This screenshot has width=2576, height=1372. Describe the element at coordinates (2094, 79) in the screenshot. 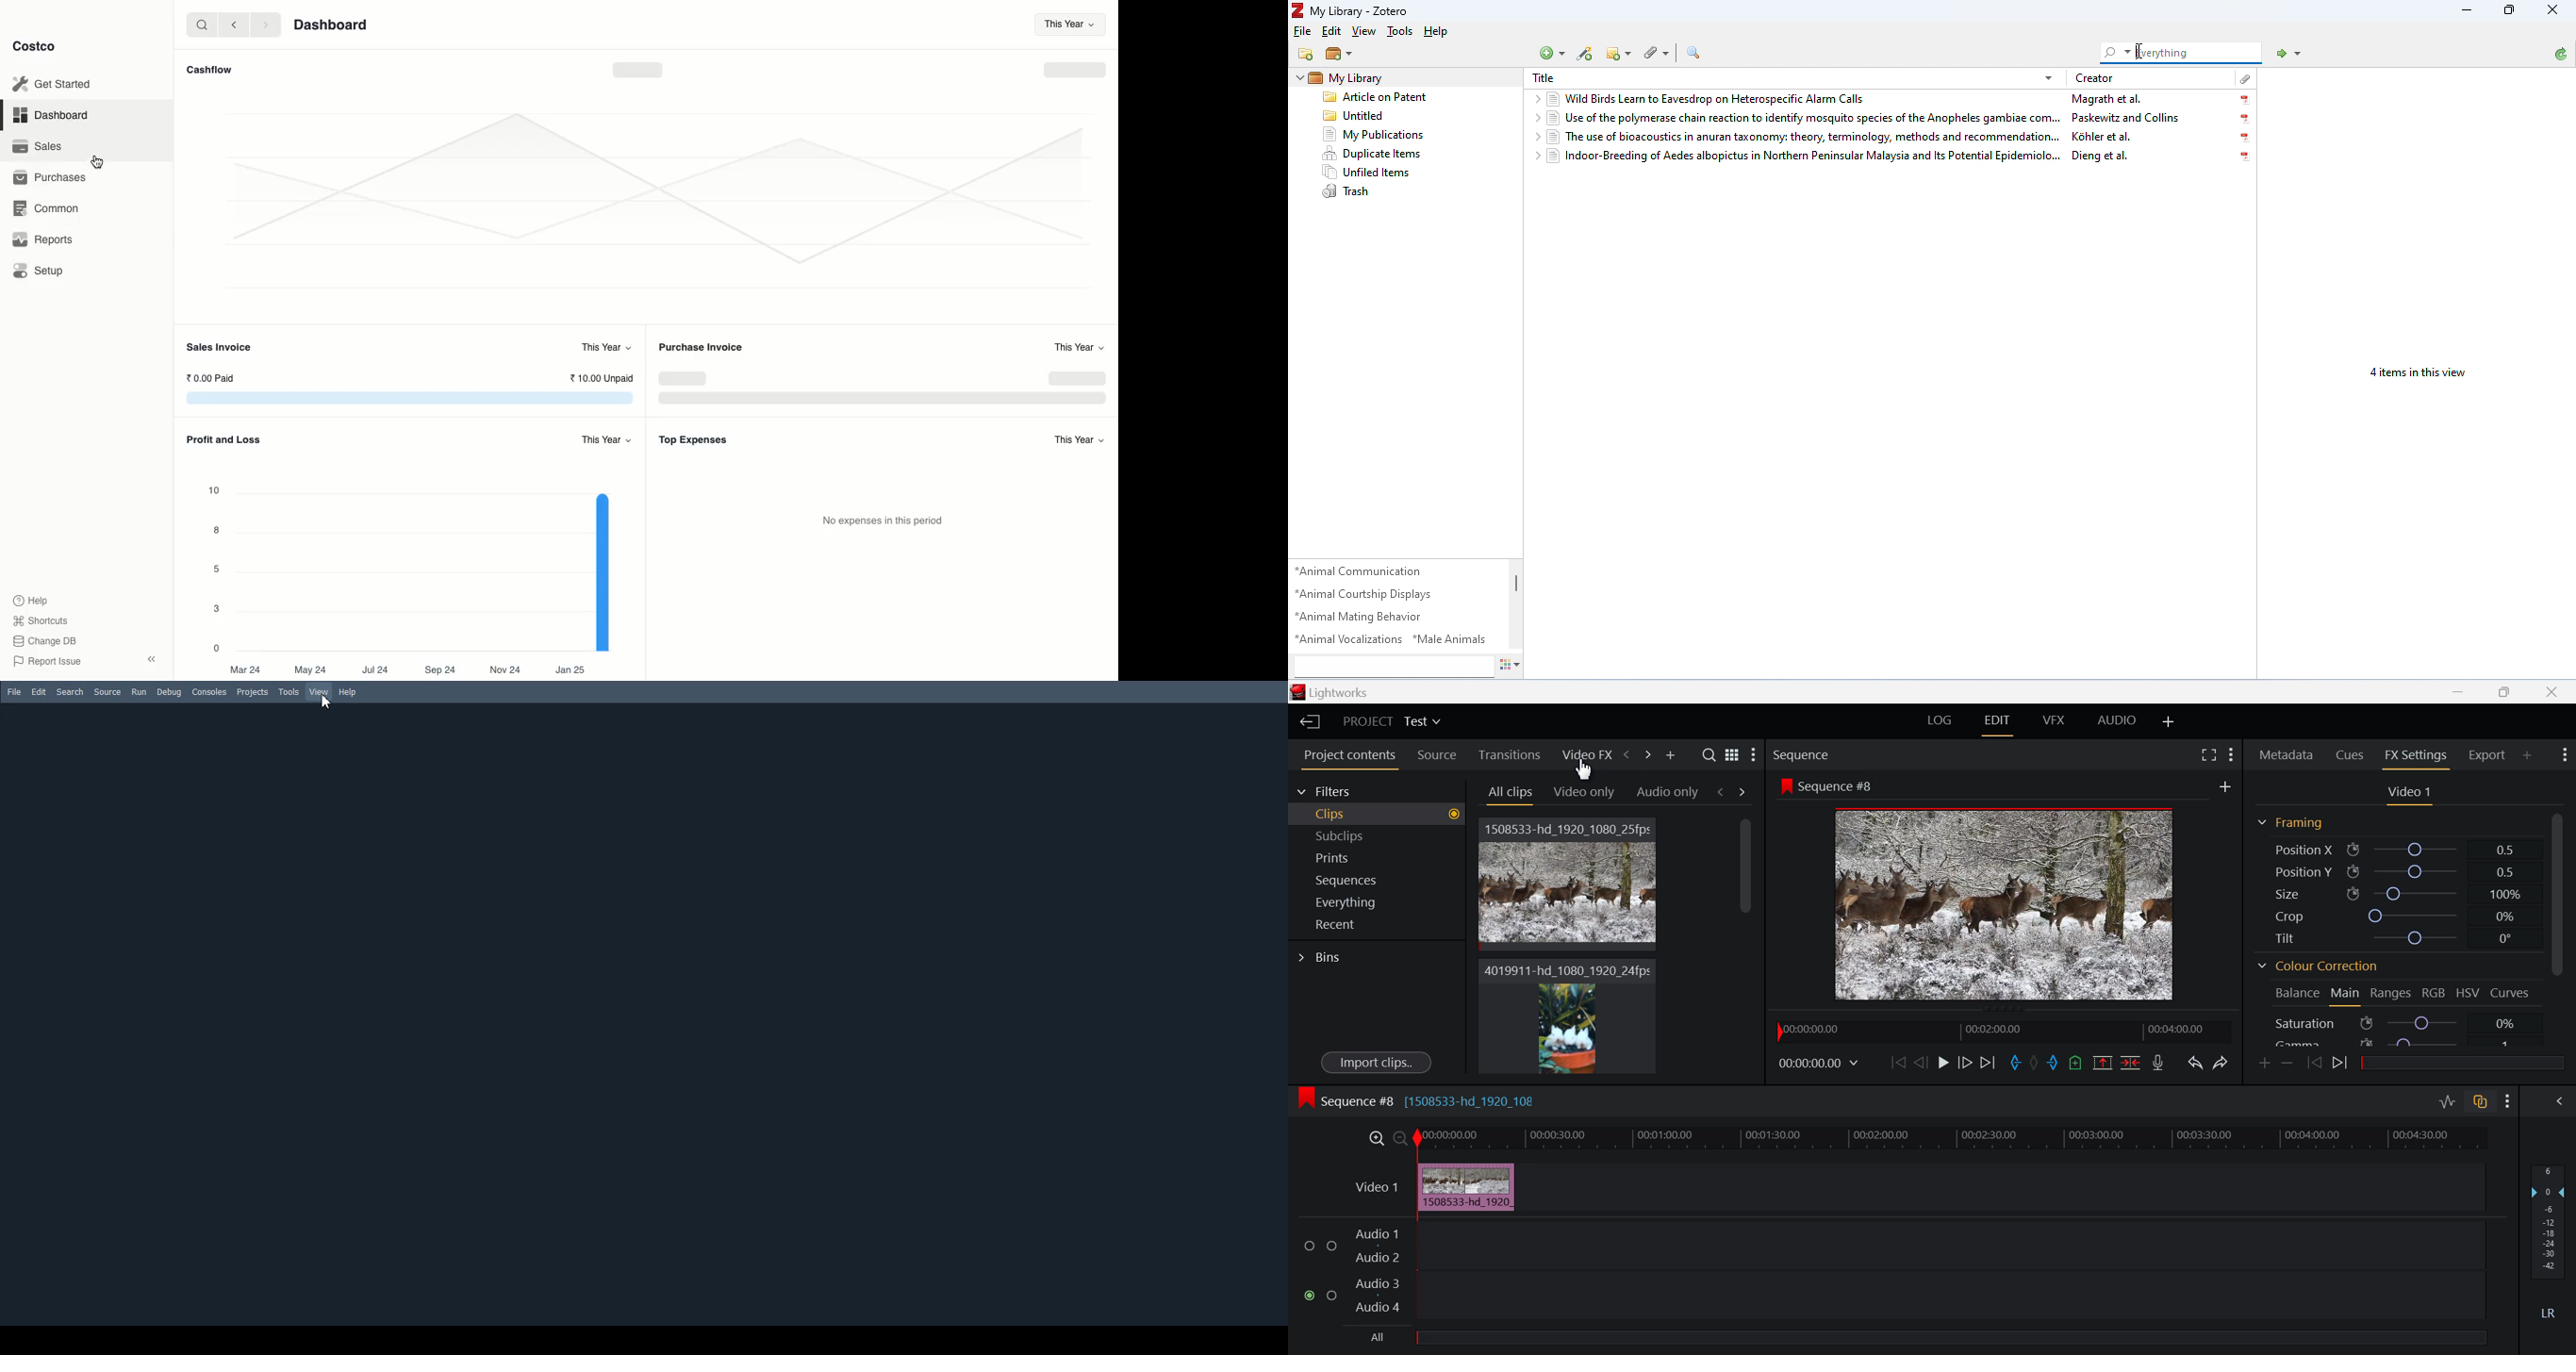

I see `Creator` at that location.